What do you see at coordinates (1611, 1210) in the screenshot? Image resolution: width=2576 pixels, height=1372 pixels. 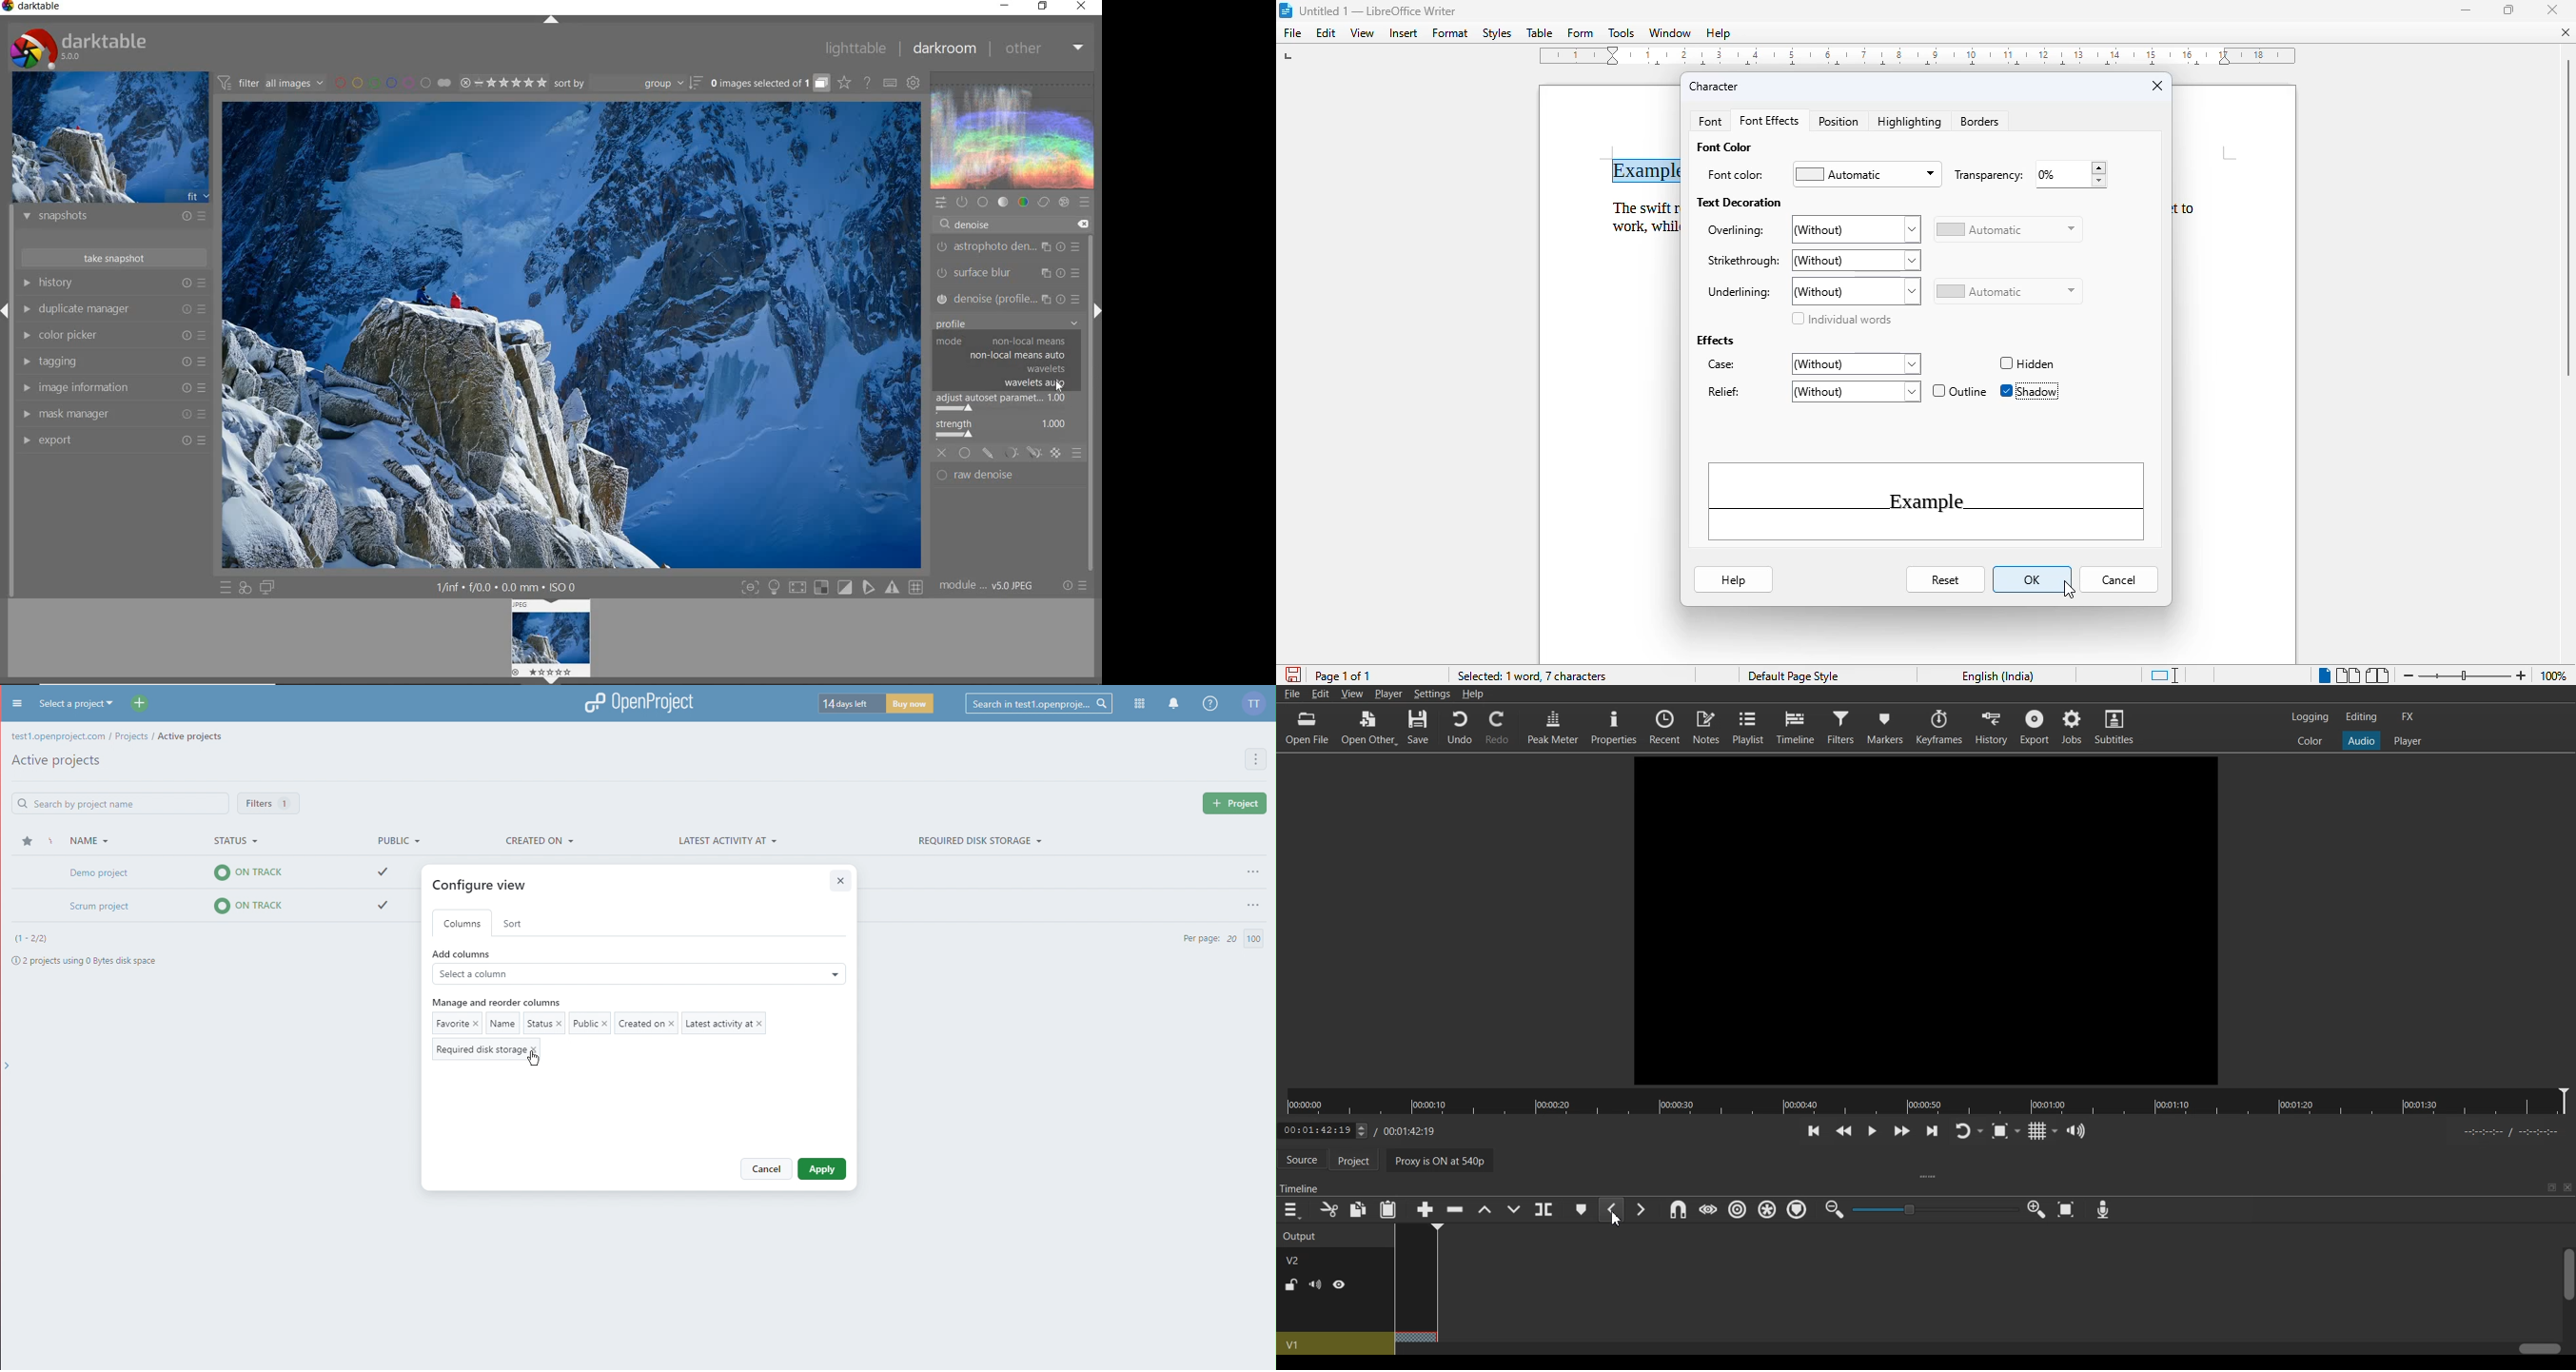 I see `Previous marker` at bounding box center [1611, 1210].